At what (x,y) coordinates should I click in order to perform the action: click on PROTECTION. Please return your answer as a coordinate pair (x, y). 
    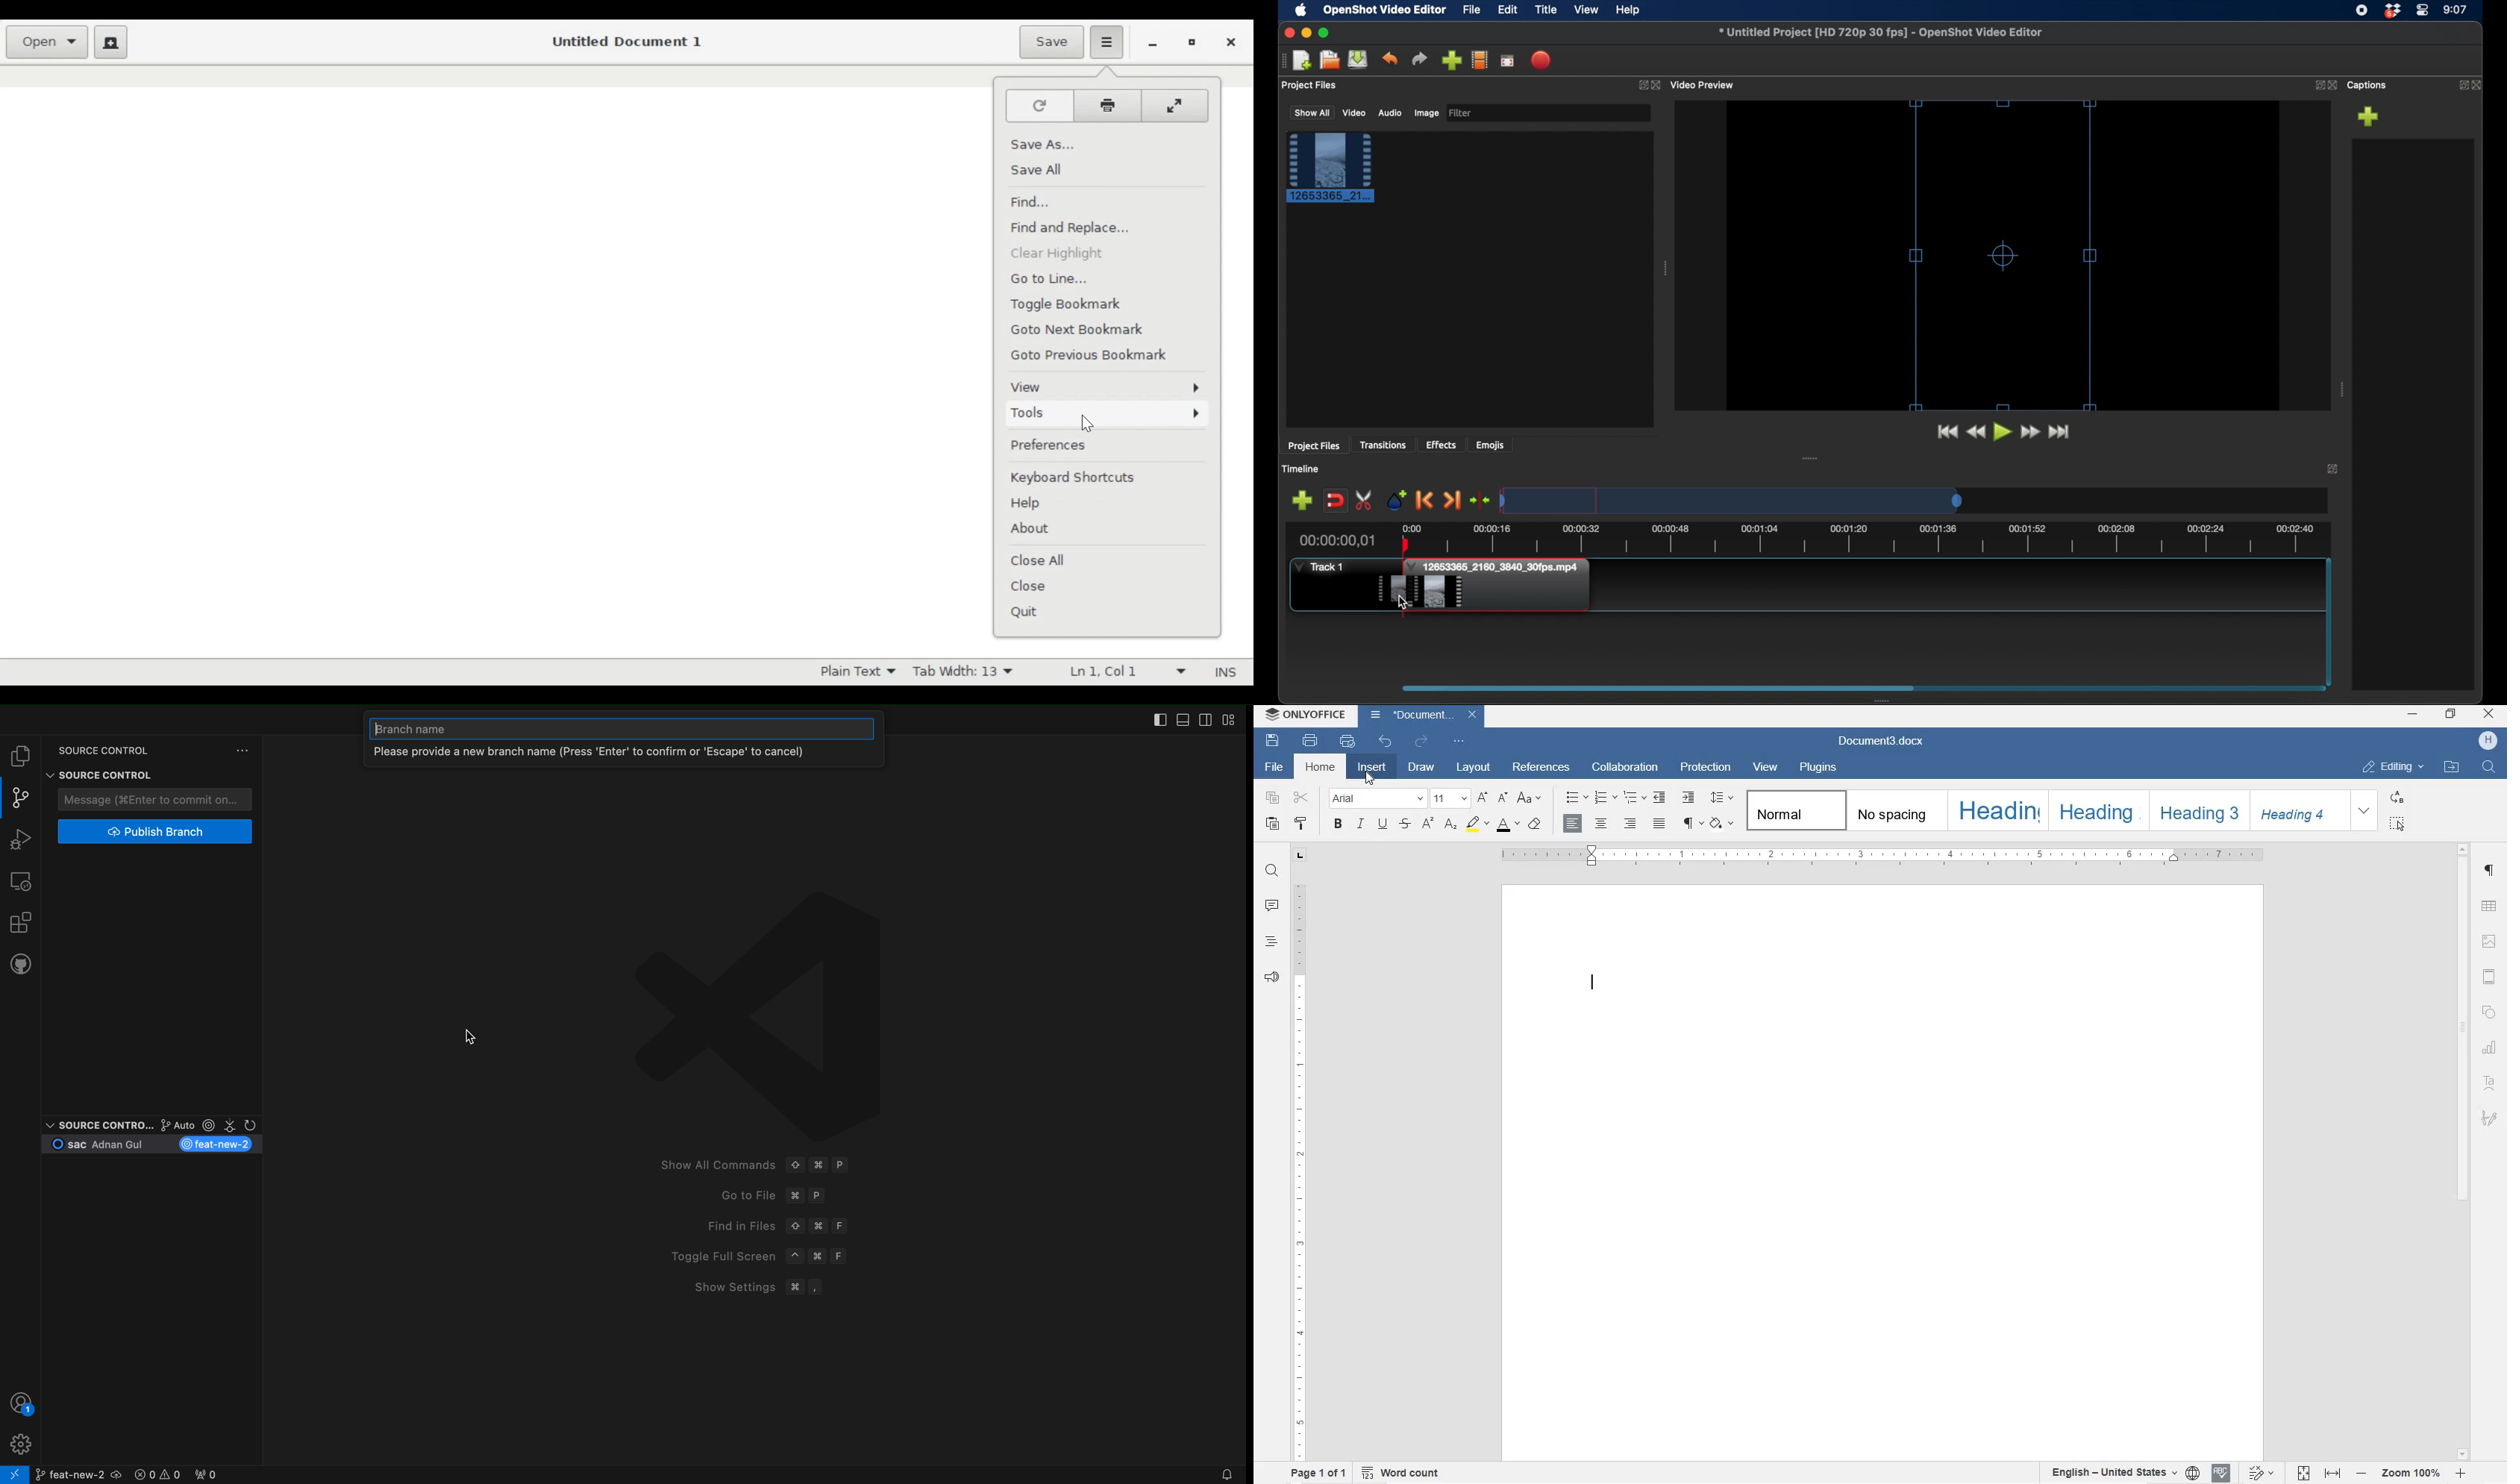
    Looking at the image, I should click on (1705, 768).